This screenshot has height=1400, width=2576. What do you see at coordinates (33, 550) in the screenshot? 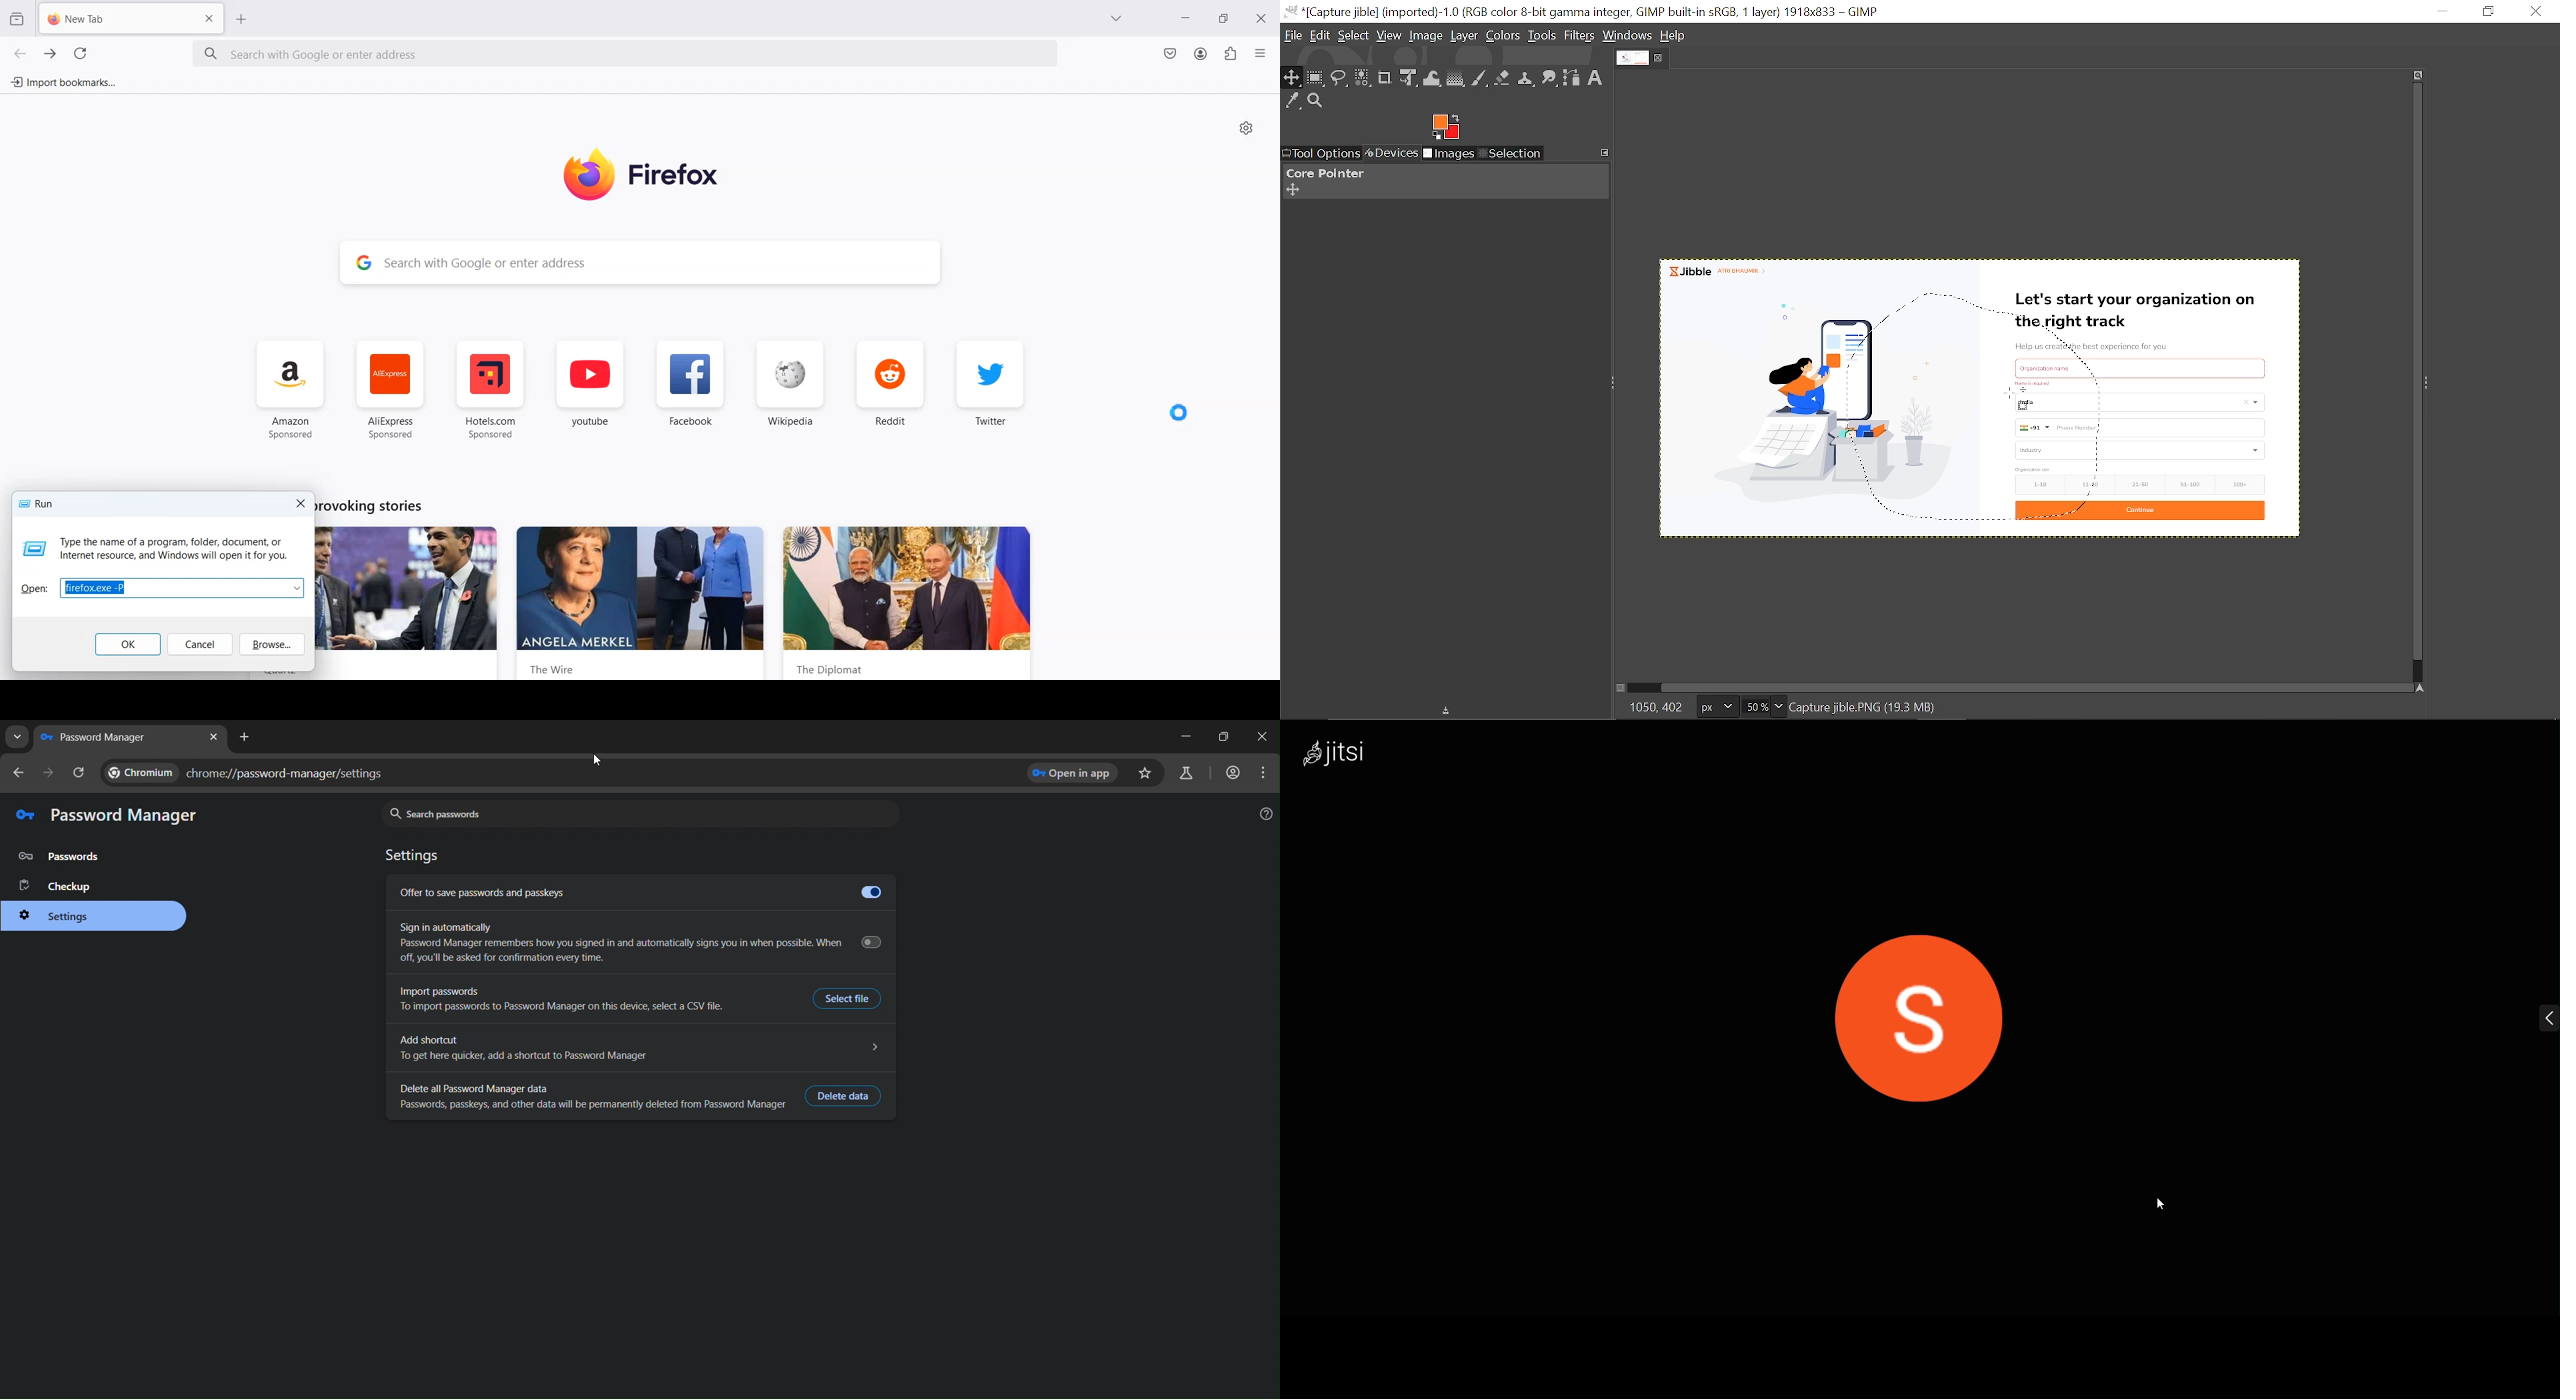
I see `run logo` at bounding box center [33, 550].